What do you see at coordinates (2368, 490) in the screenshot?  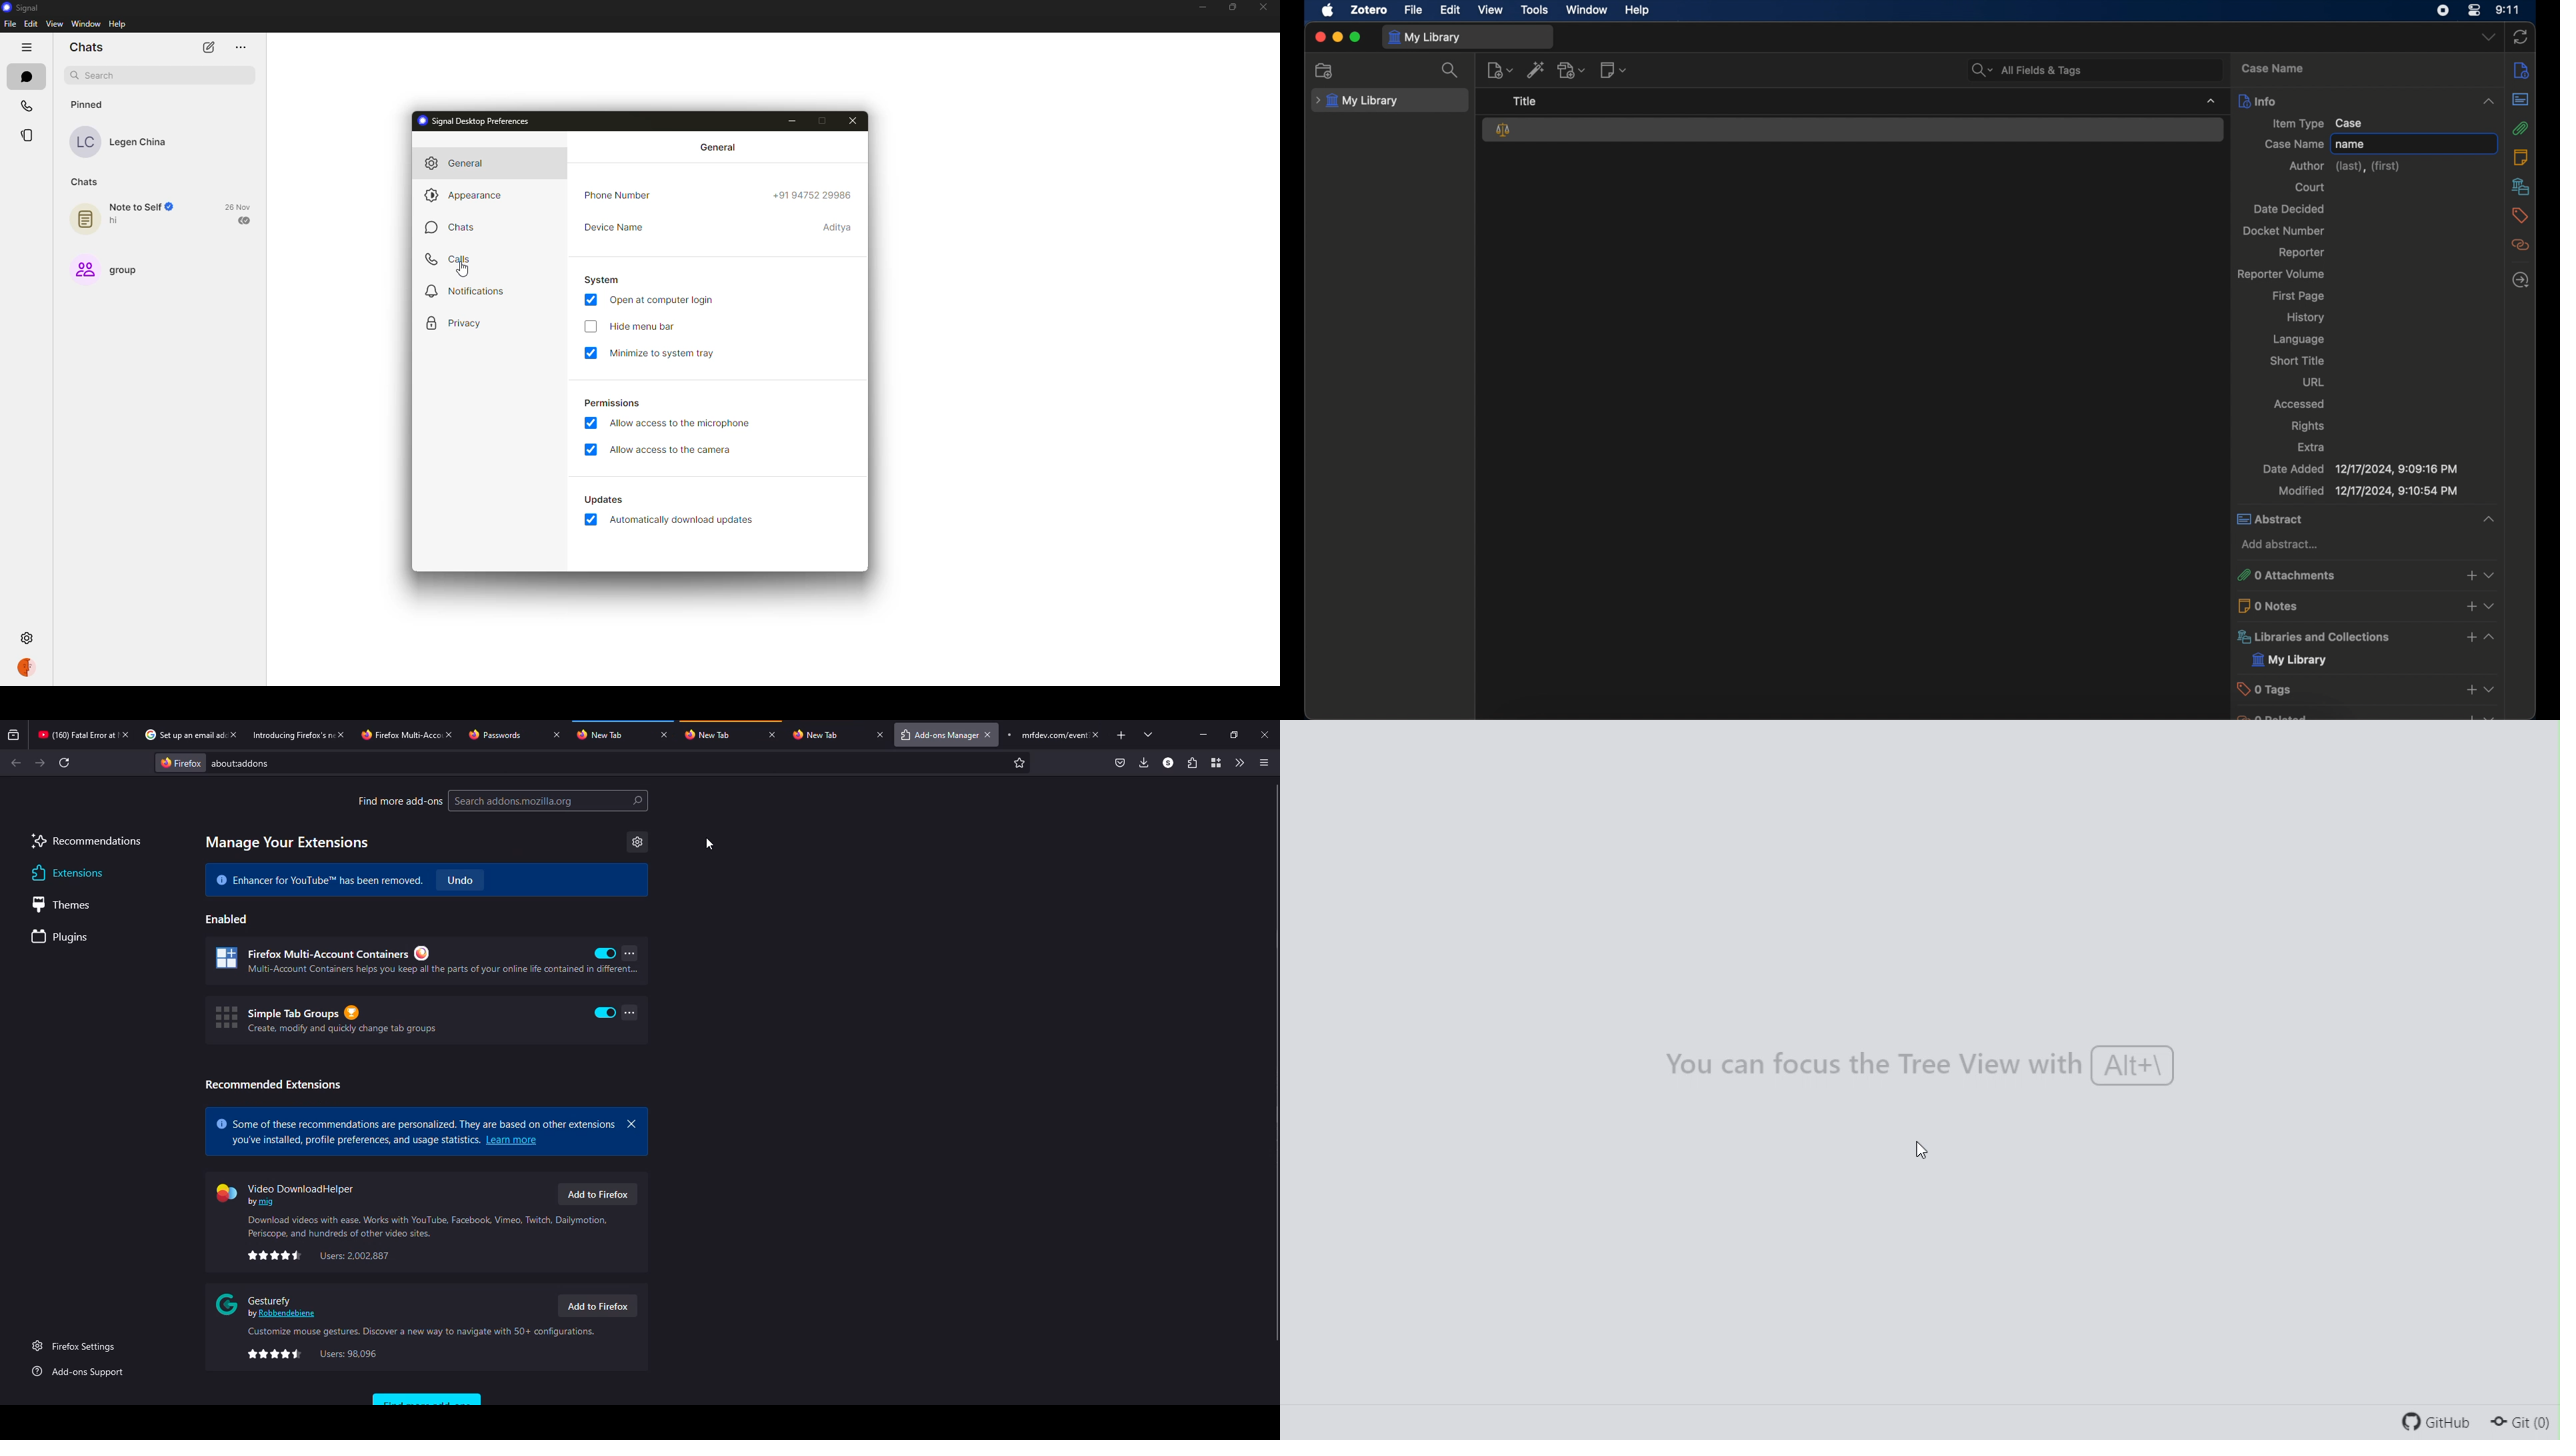 I see `modified` at bounding box center [2368, 490].